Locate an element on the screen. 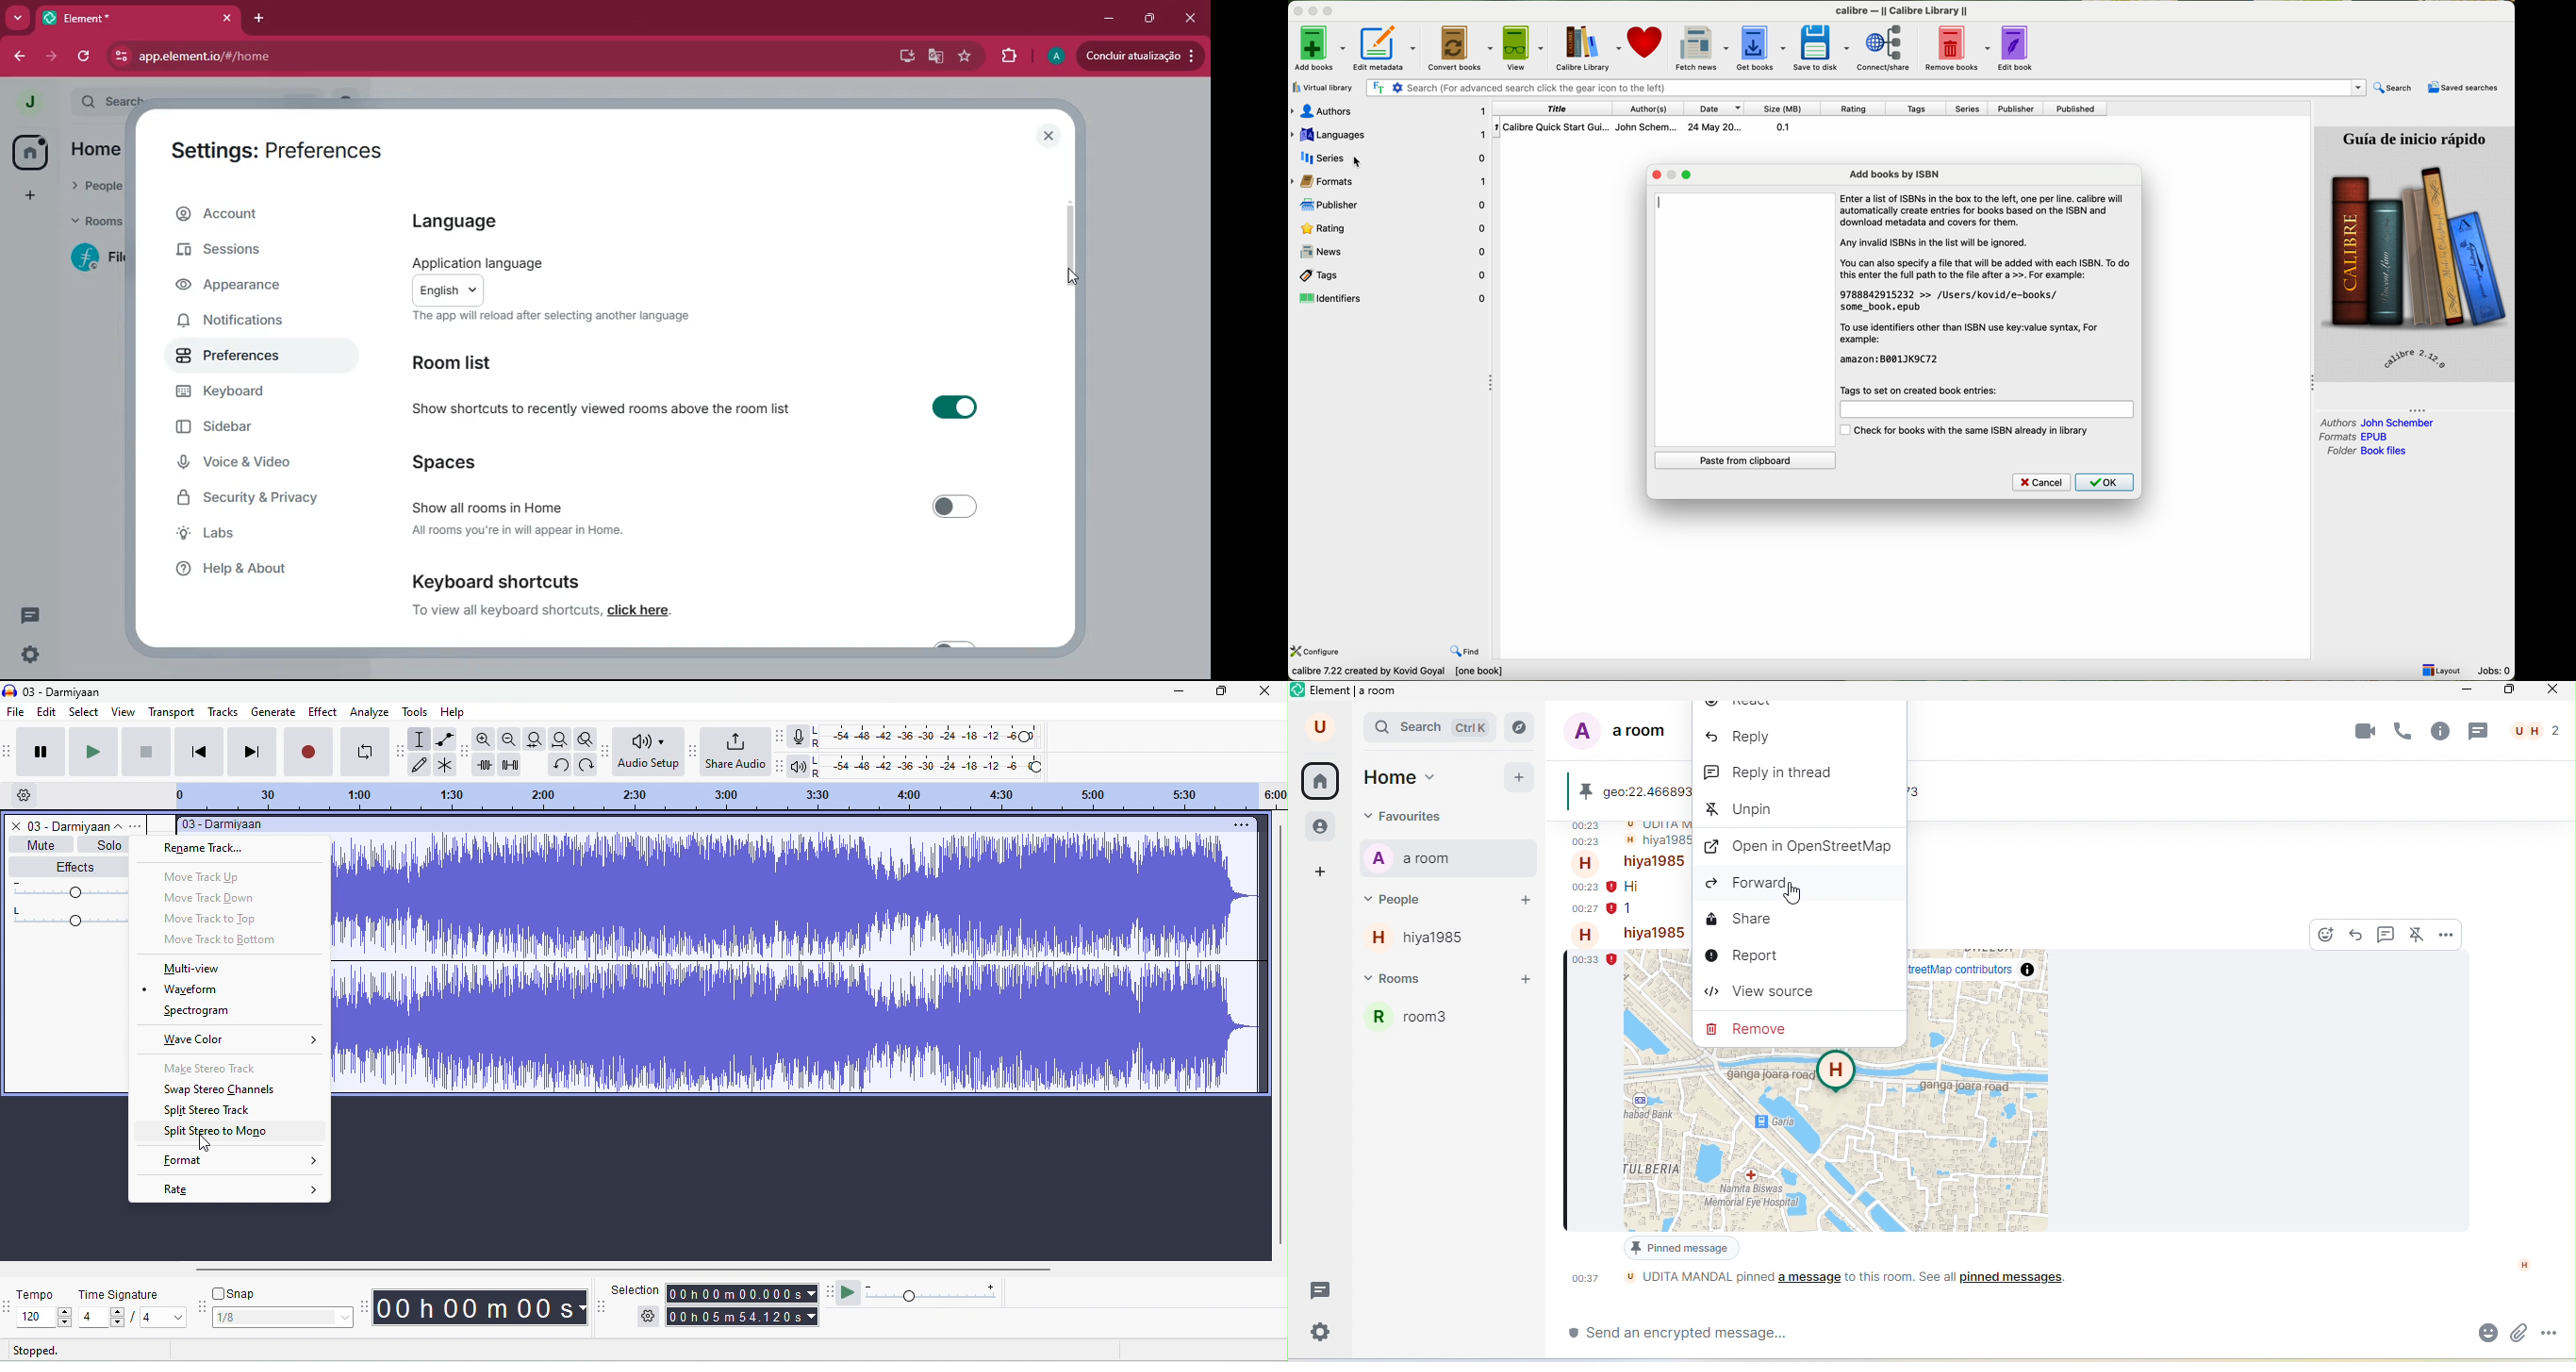 The image size is (2576, 1372). play is located at coordinates (91, 753).